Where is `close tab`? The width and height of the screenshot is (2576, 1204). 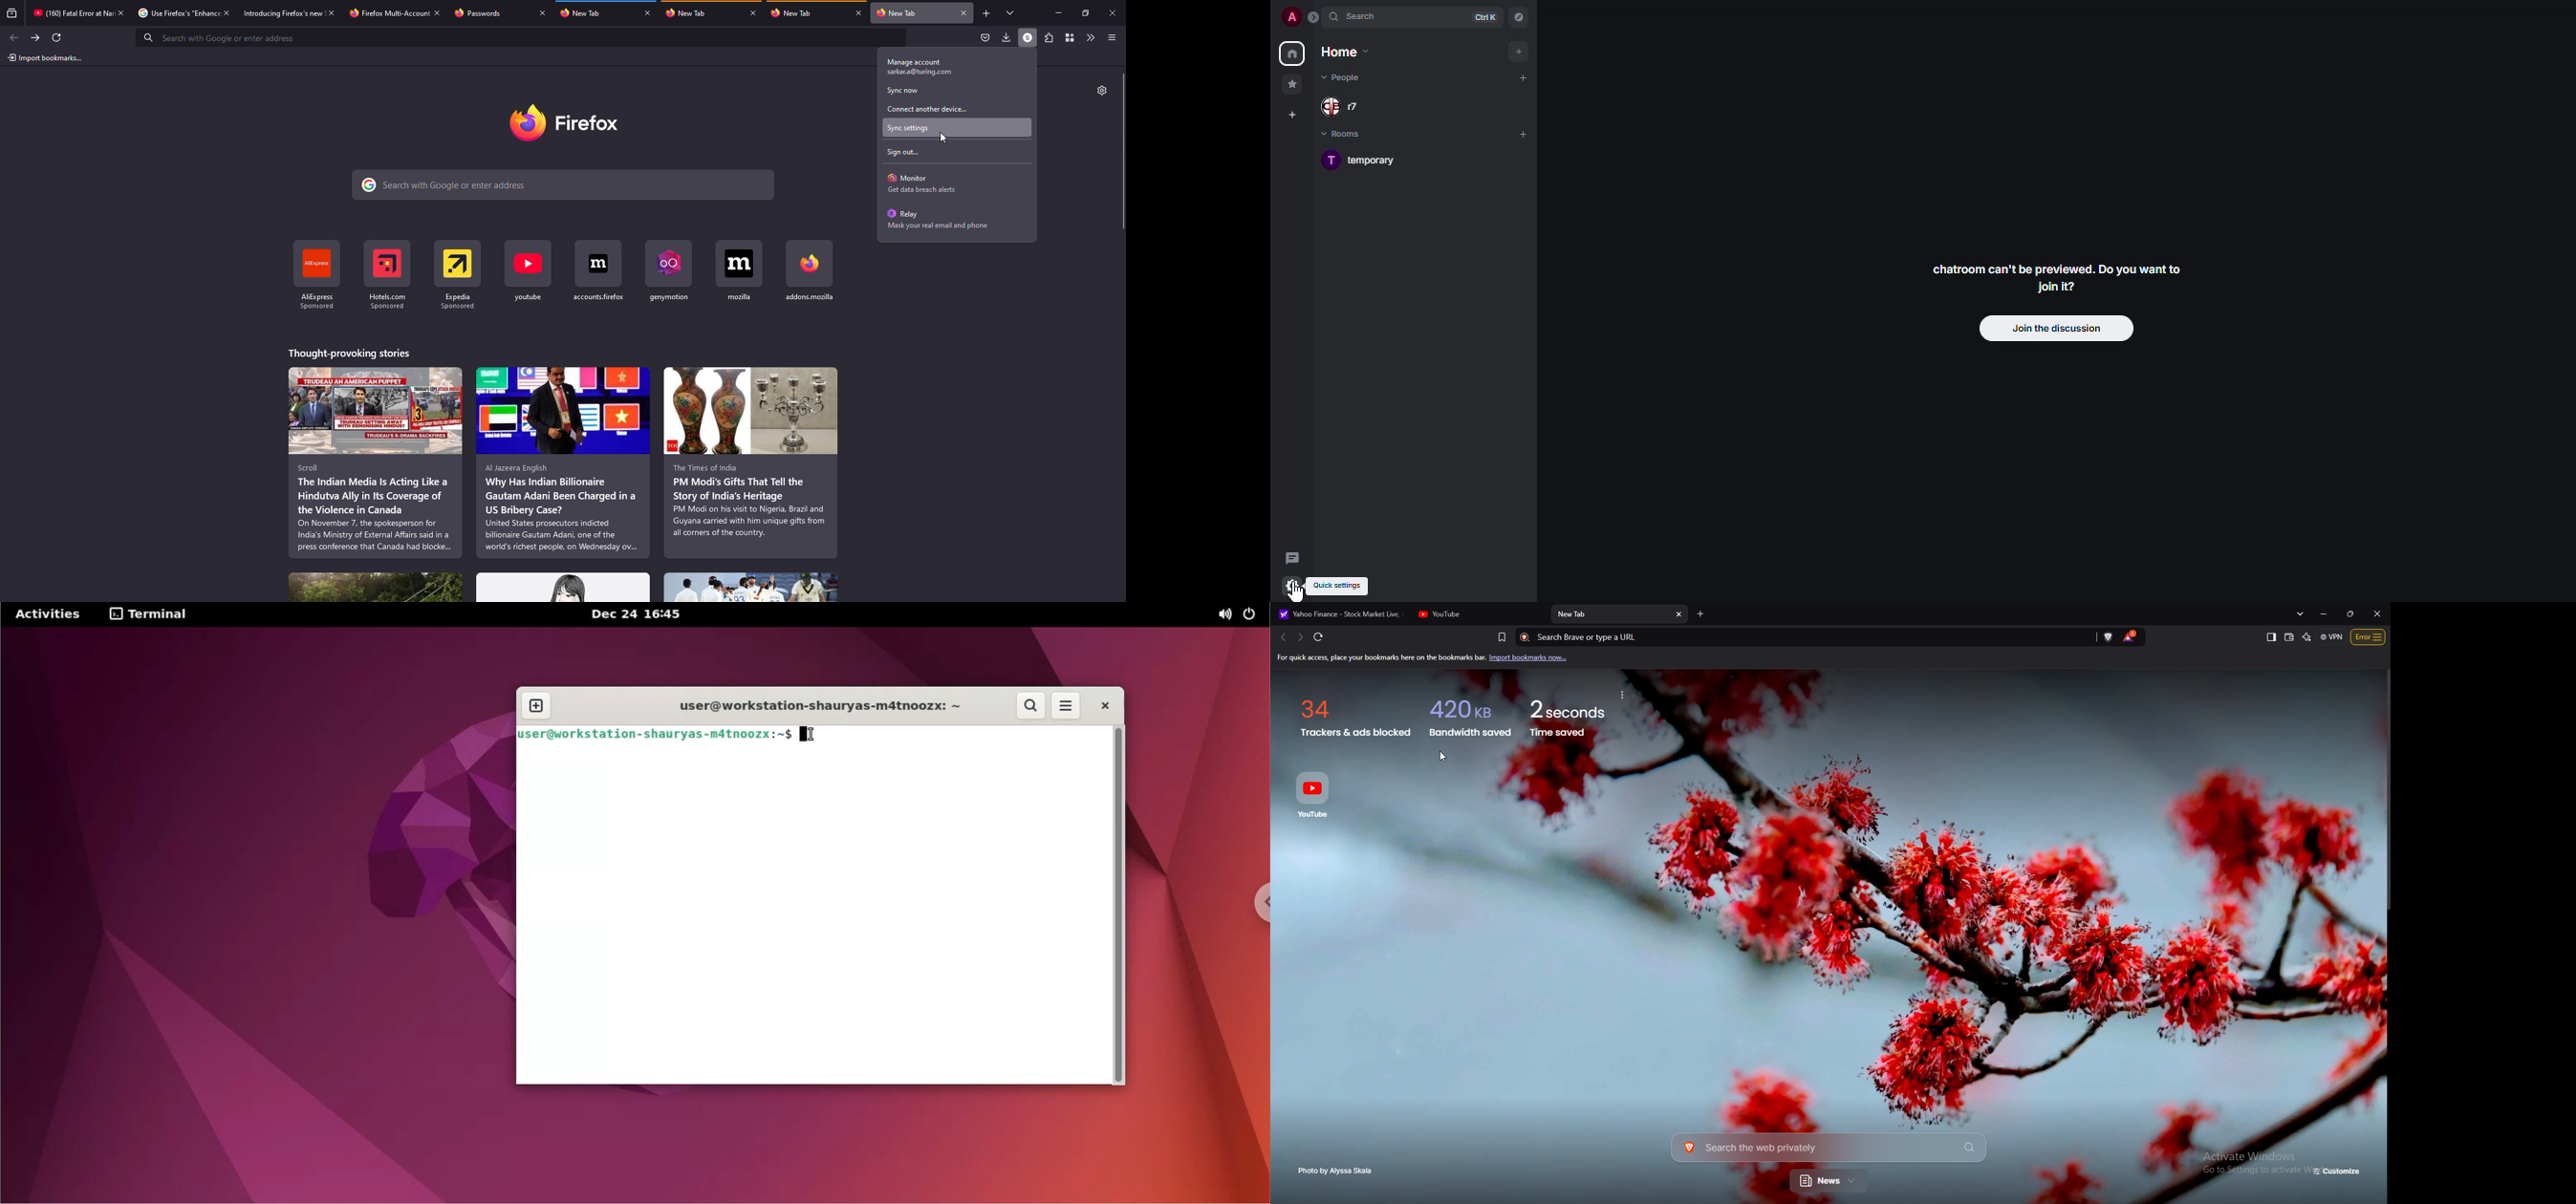
close tab is located at coordinates (1679, 615).